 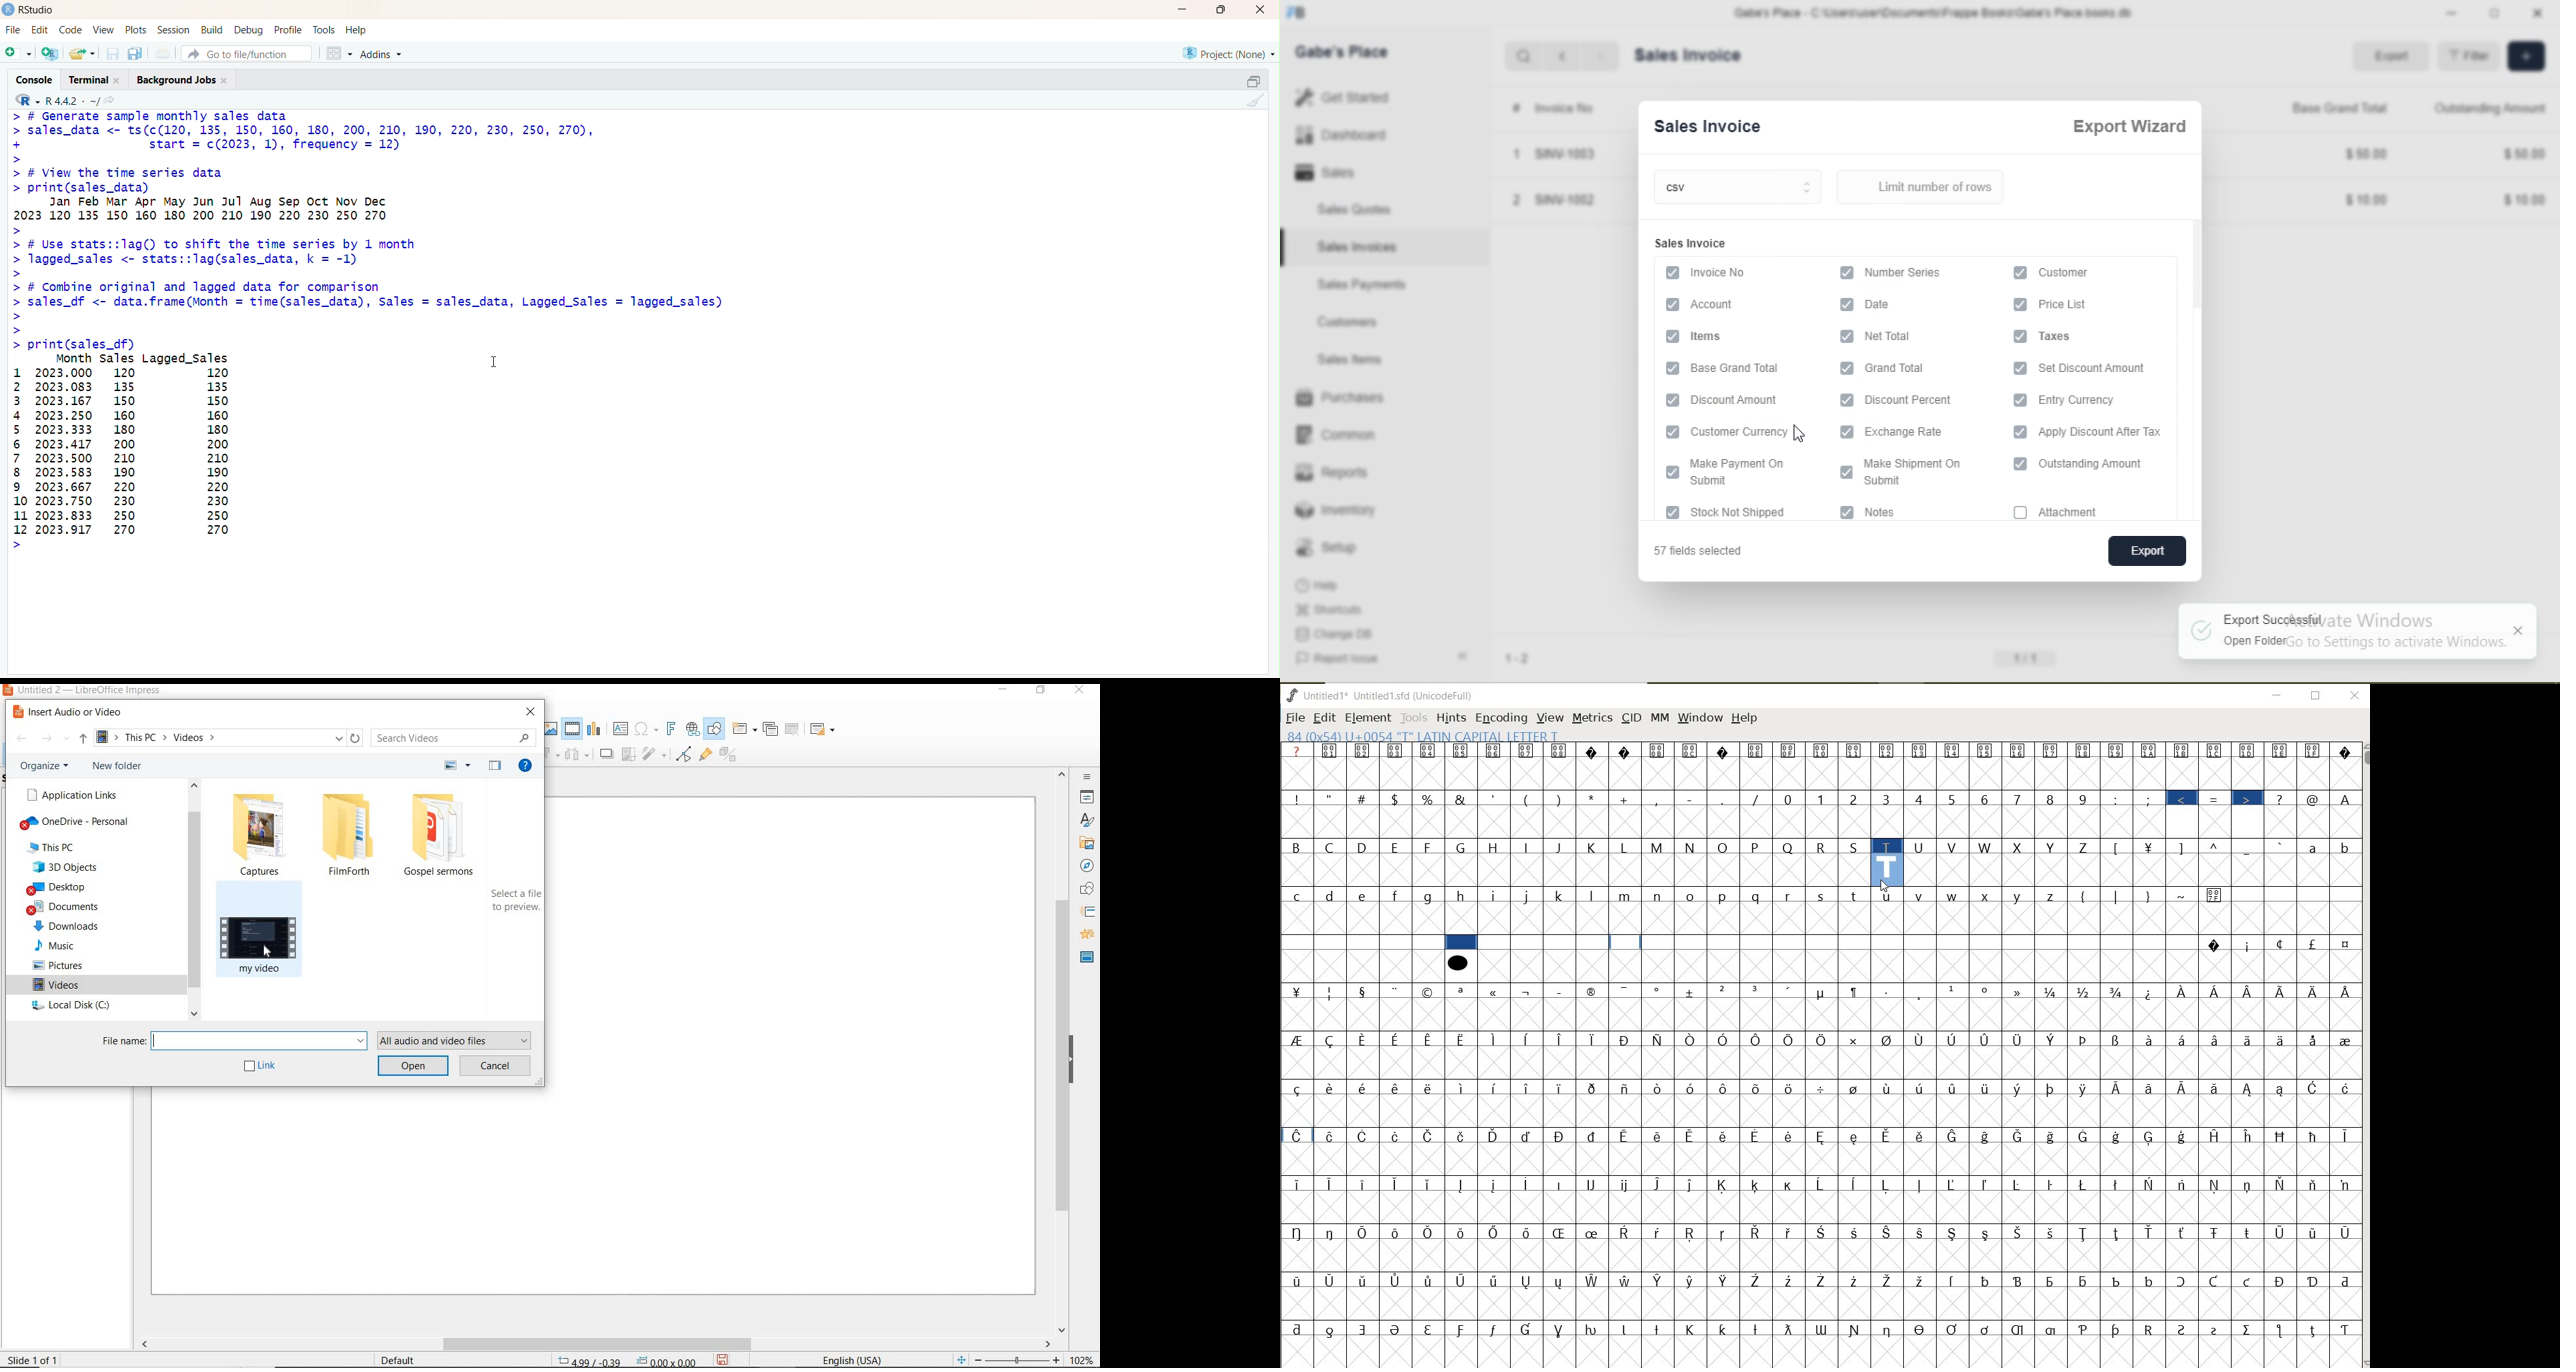 I want to click on Sales, so click(x=1338, y=172).